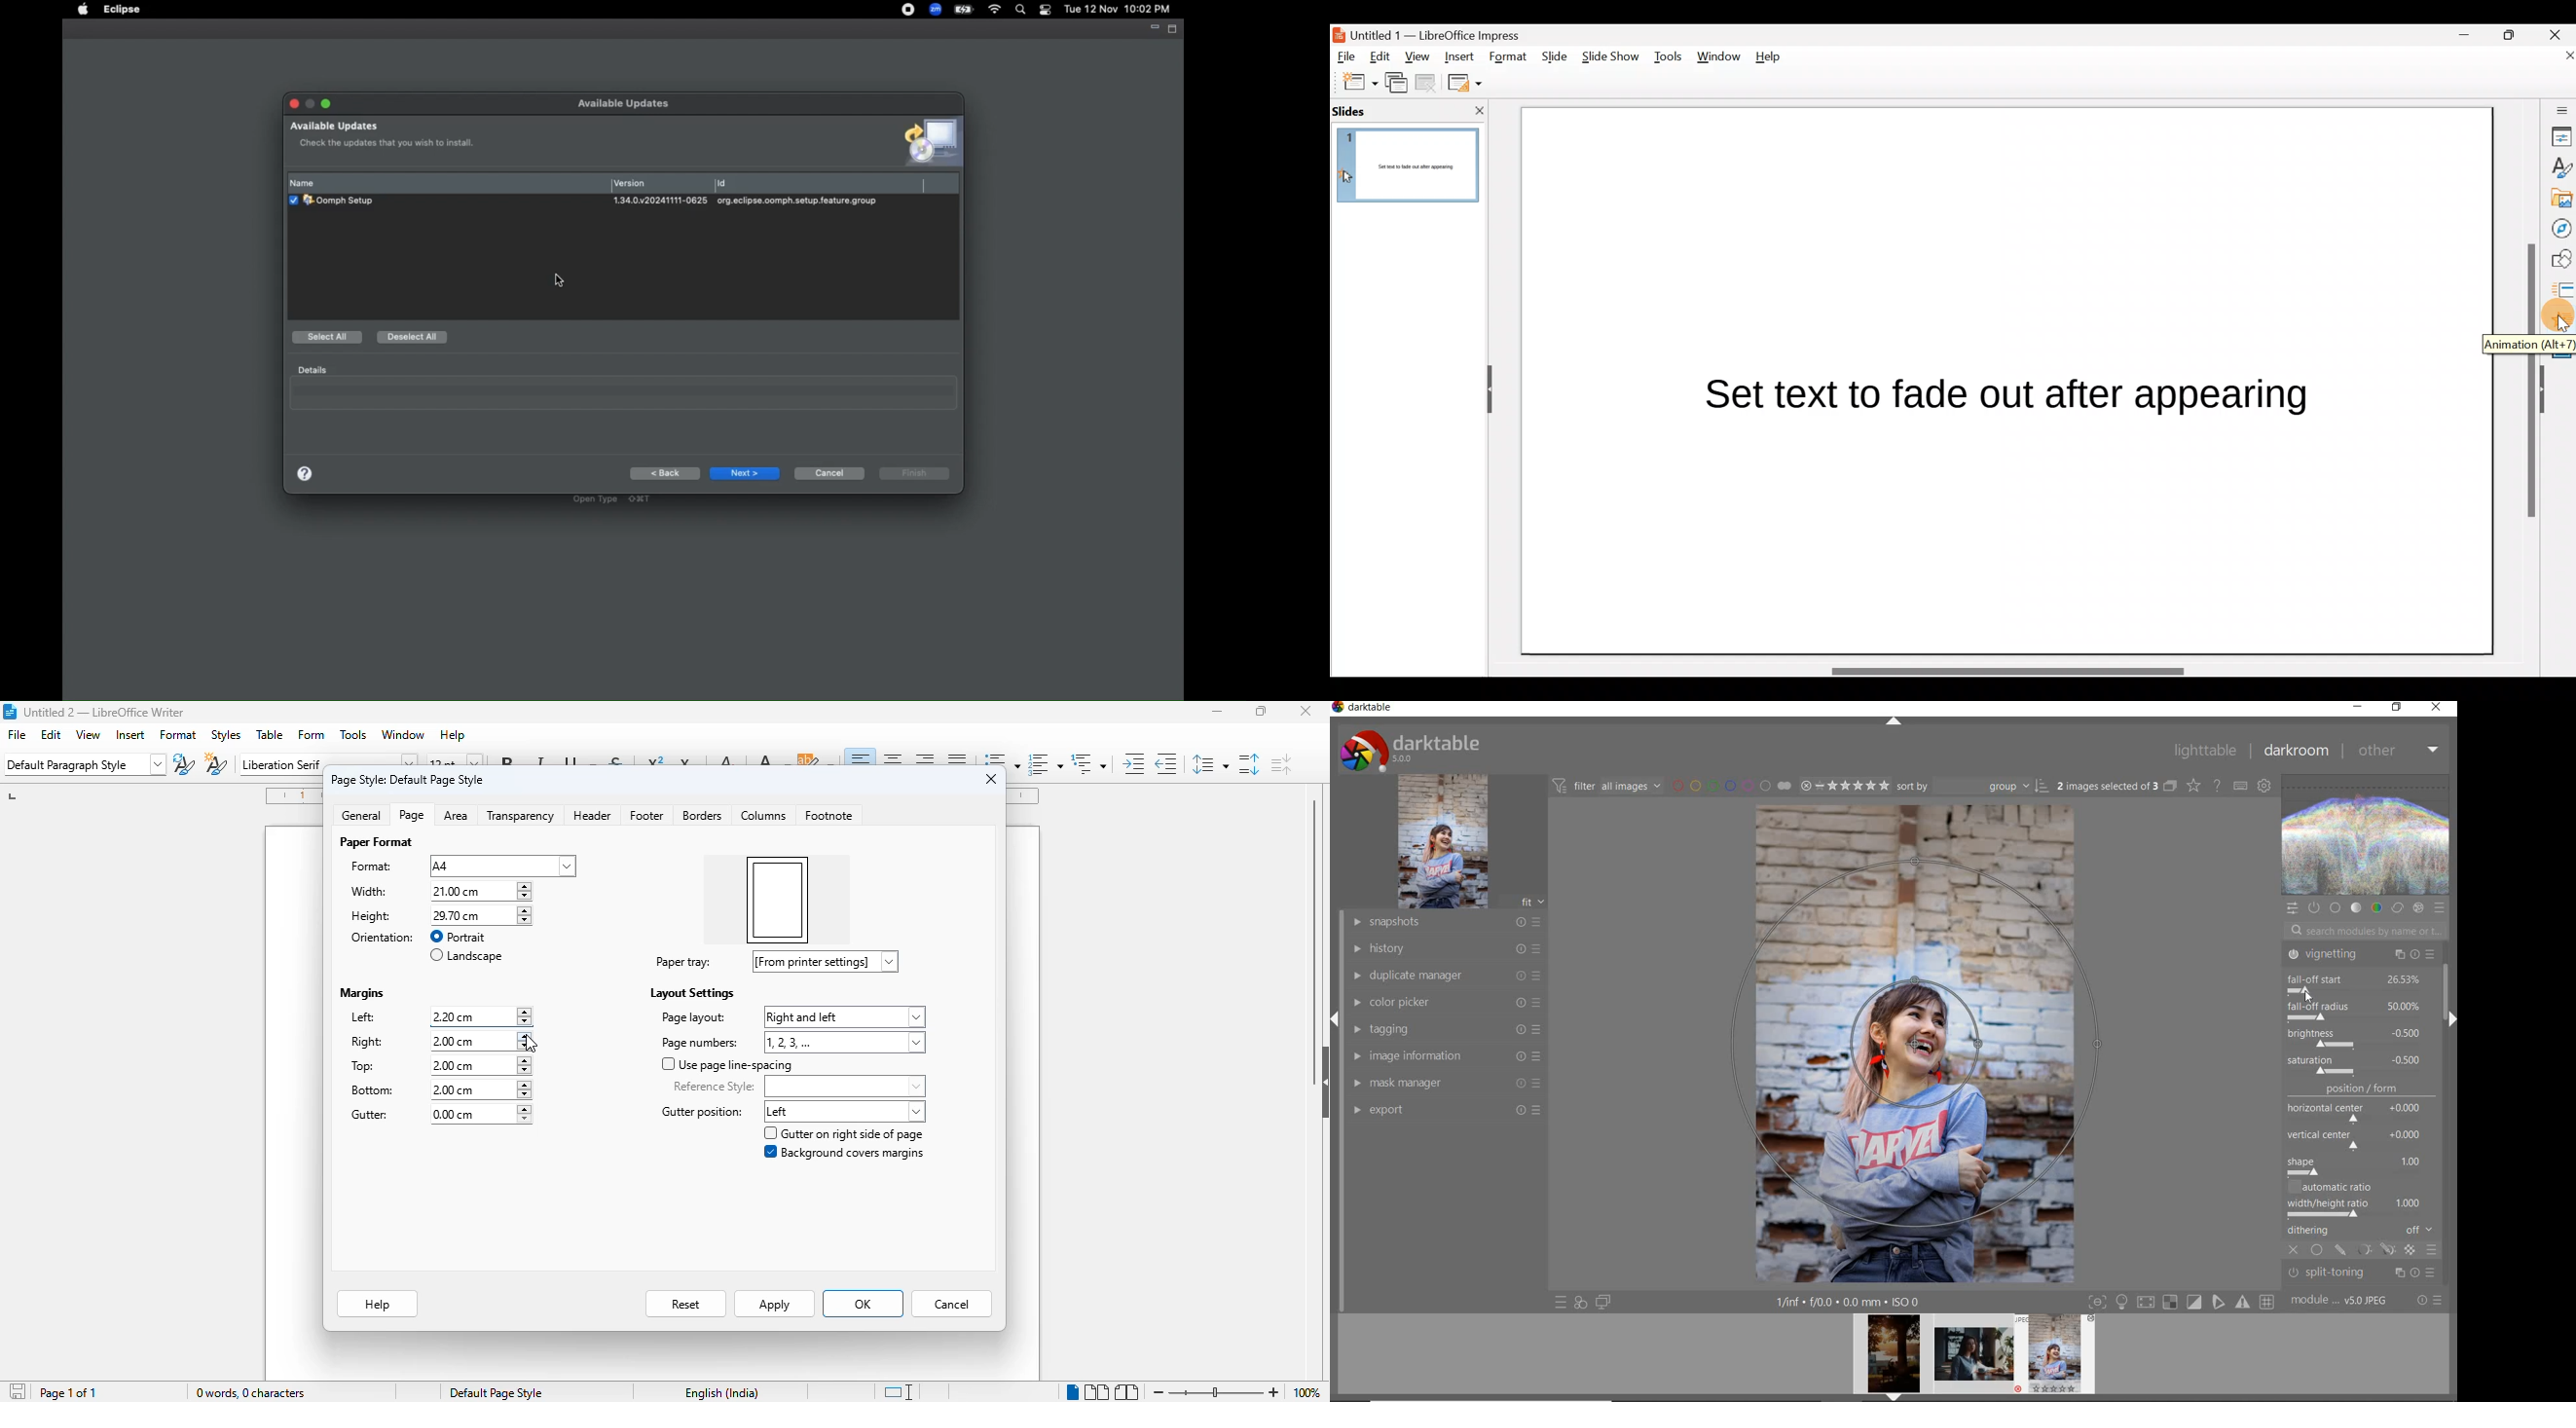 This screenshot has width=2576, height=1428. Describe the element at coordinates (2558, 139) in the screenshot. I see `Properties` at that location.